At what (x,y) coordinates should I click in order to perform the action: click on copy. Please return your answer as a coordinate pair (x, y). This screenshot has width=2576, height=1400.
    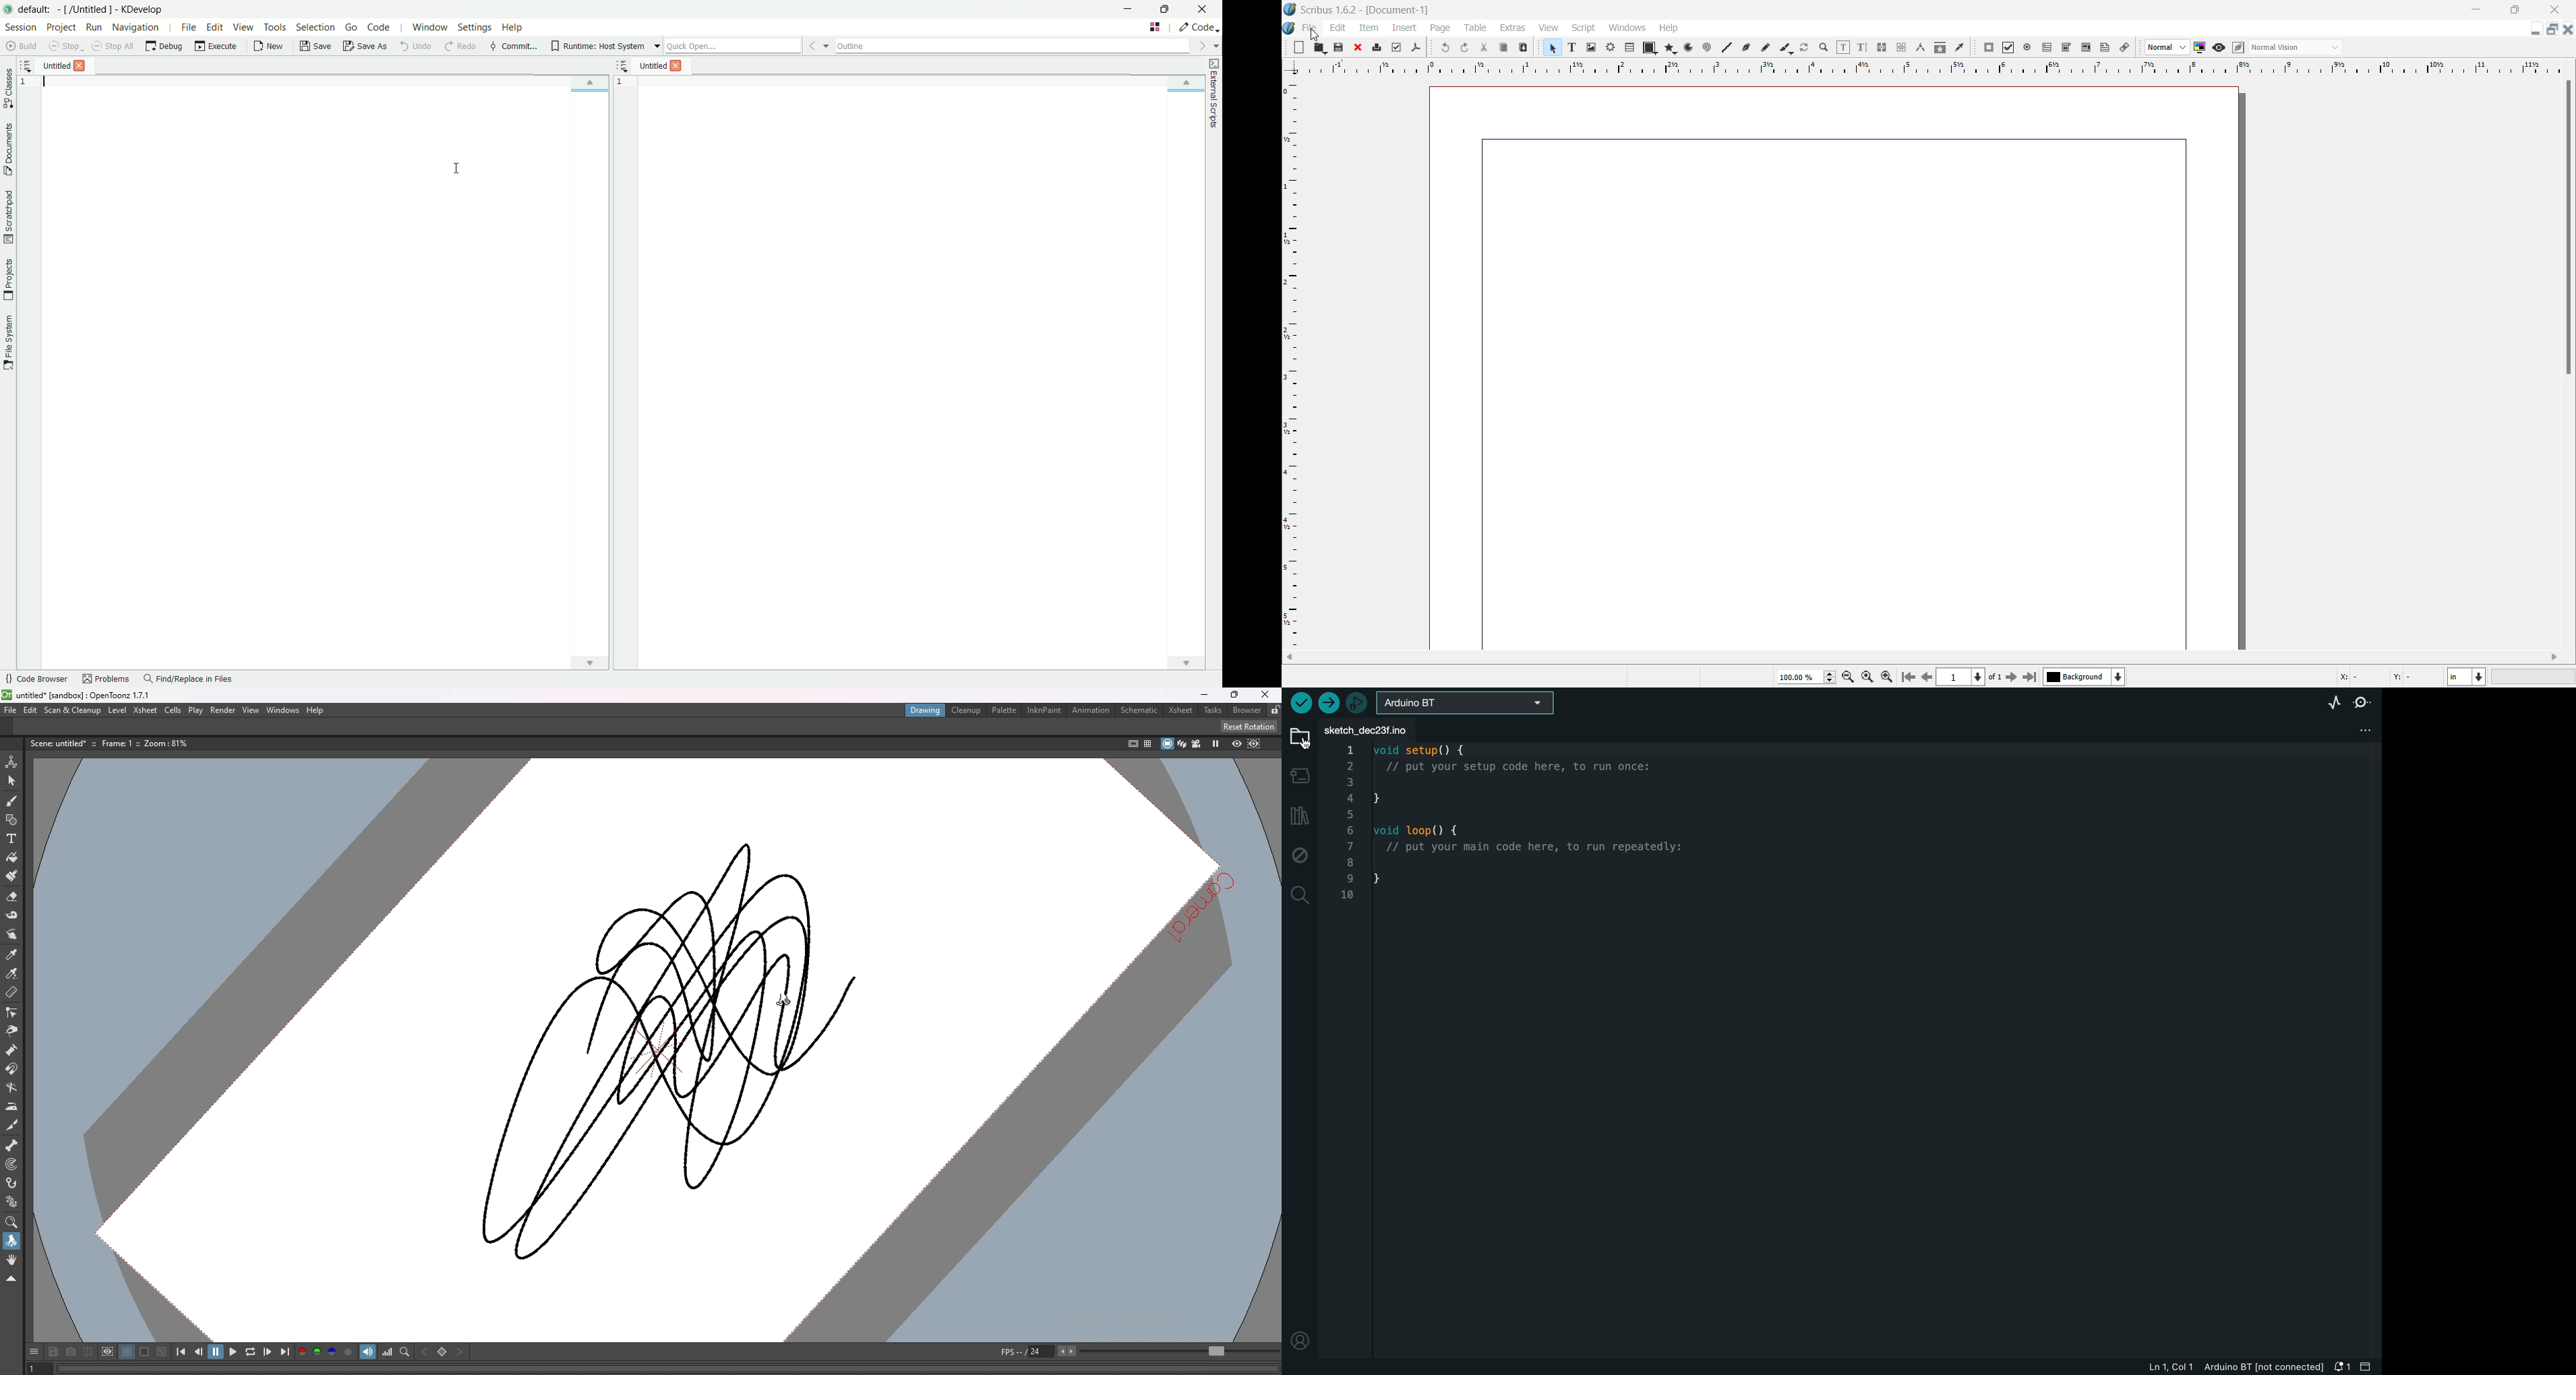
    Looking at the image, I should click on (1505, 49).